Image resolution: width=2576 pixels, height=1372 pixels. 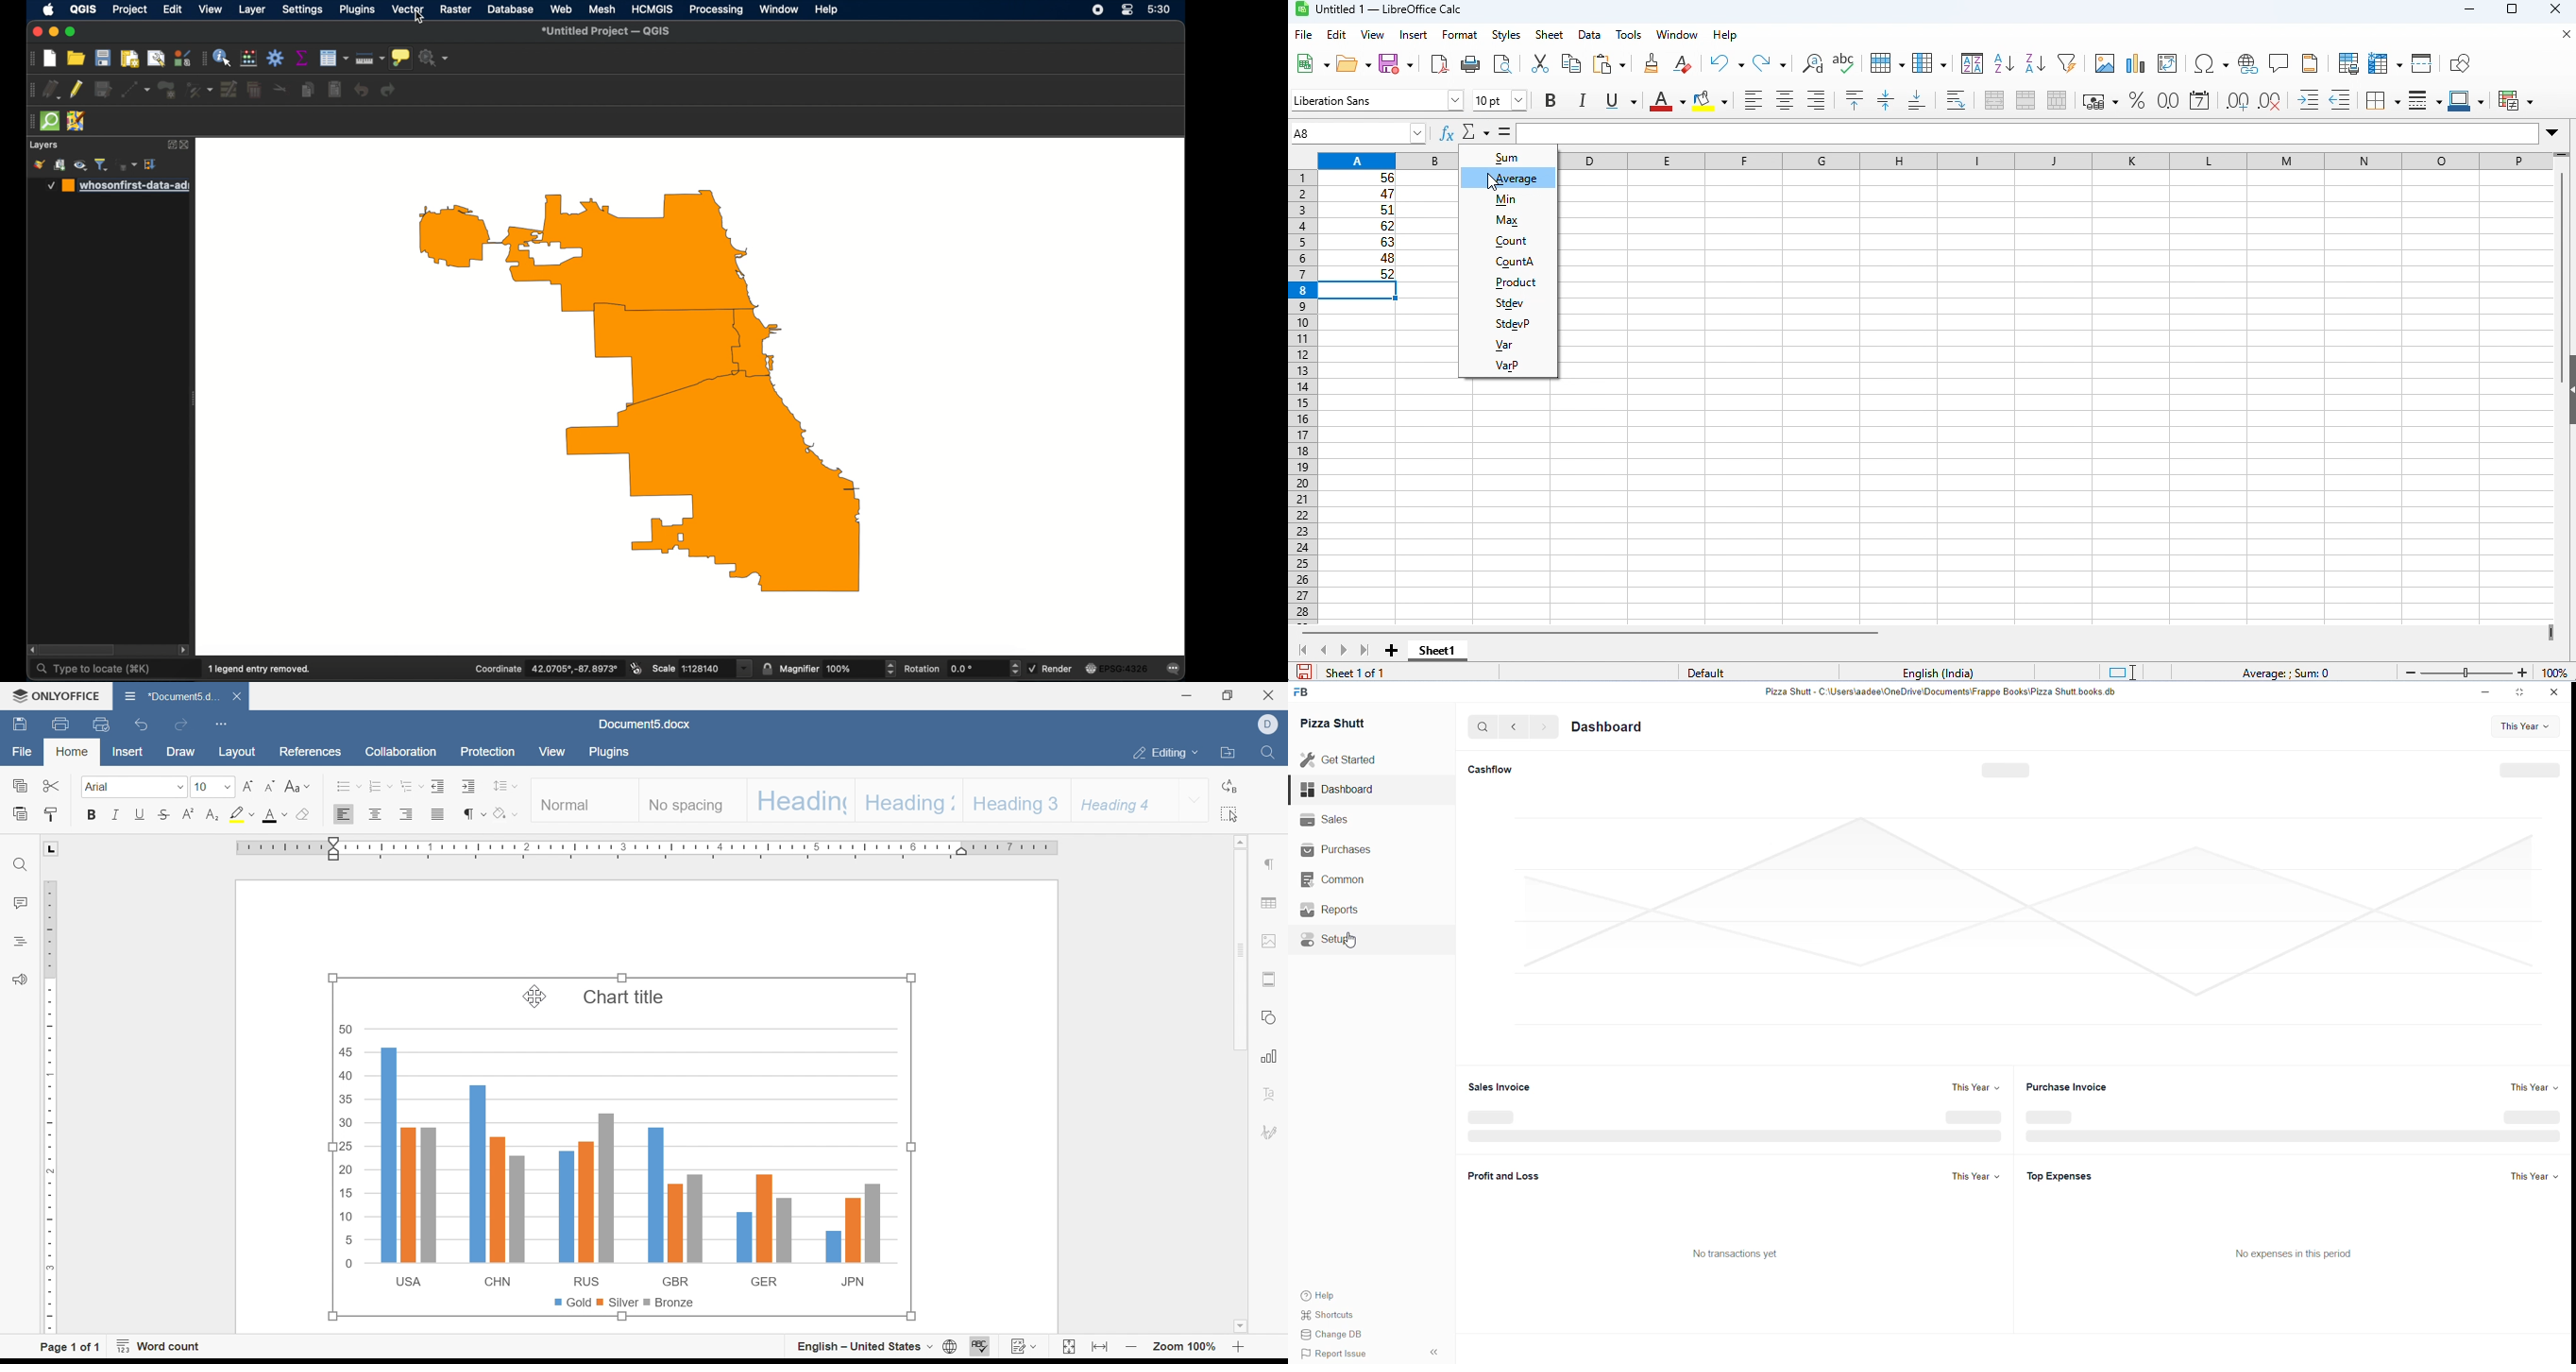 I want to click on title, so click(x=1383, y=9).